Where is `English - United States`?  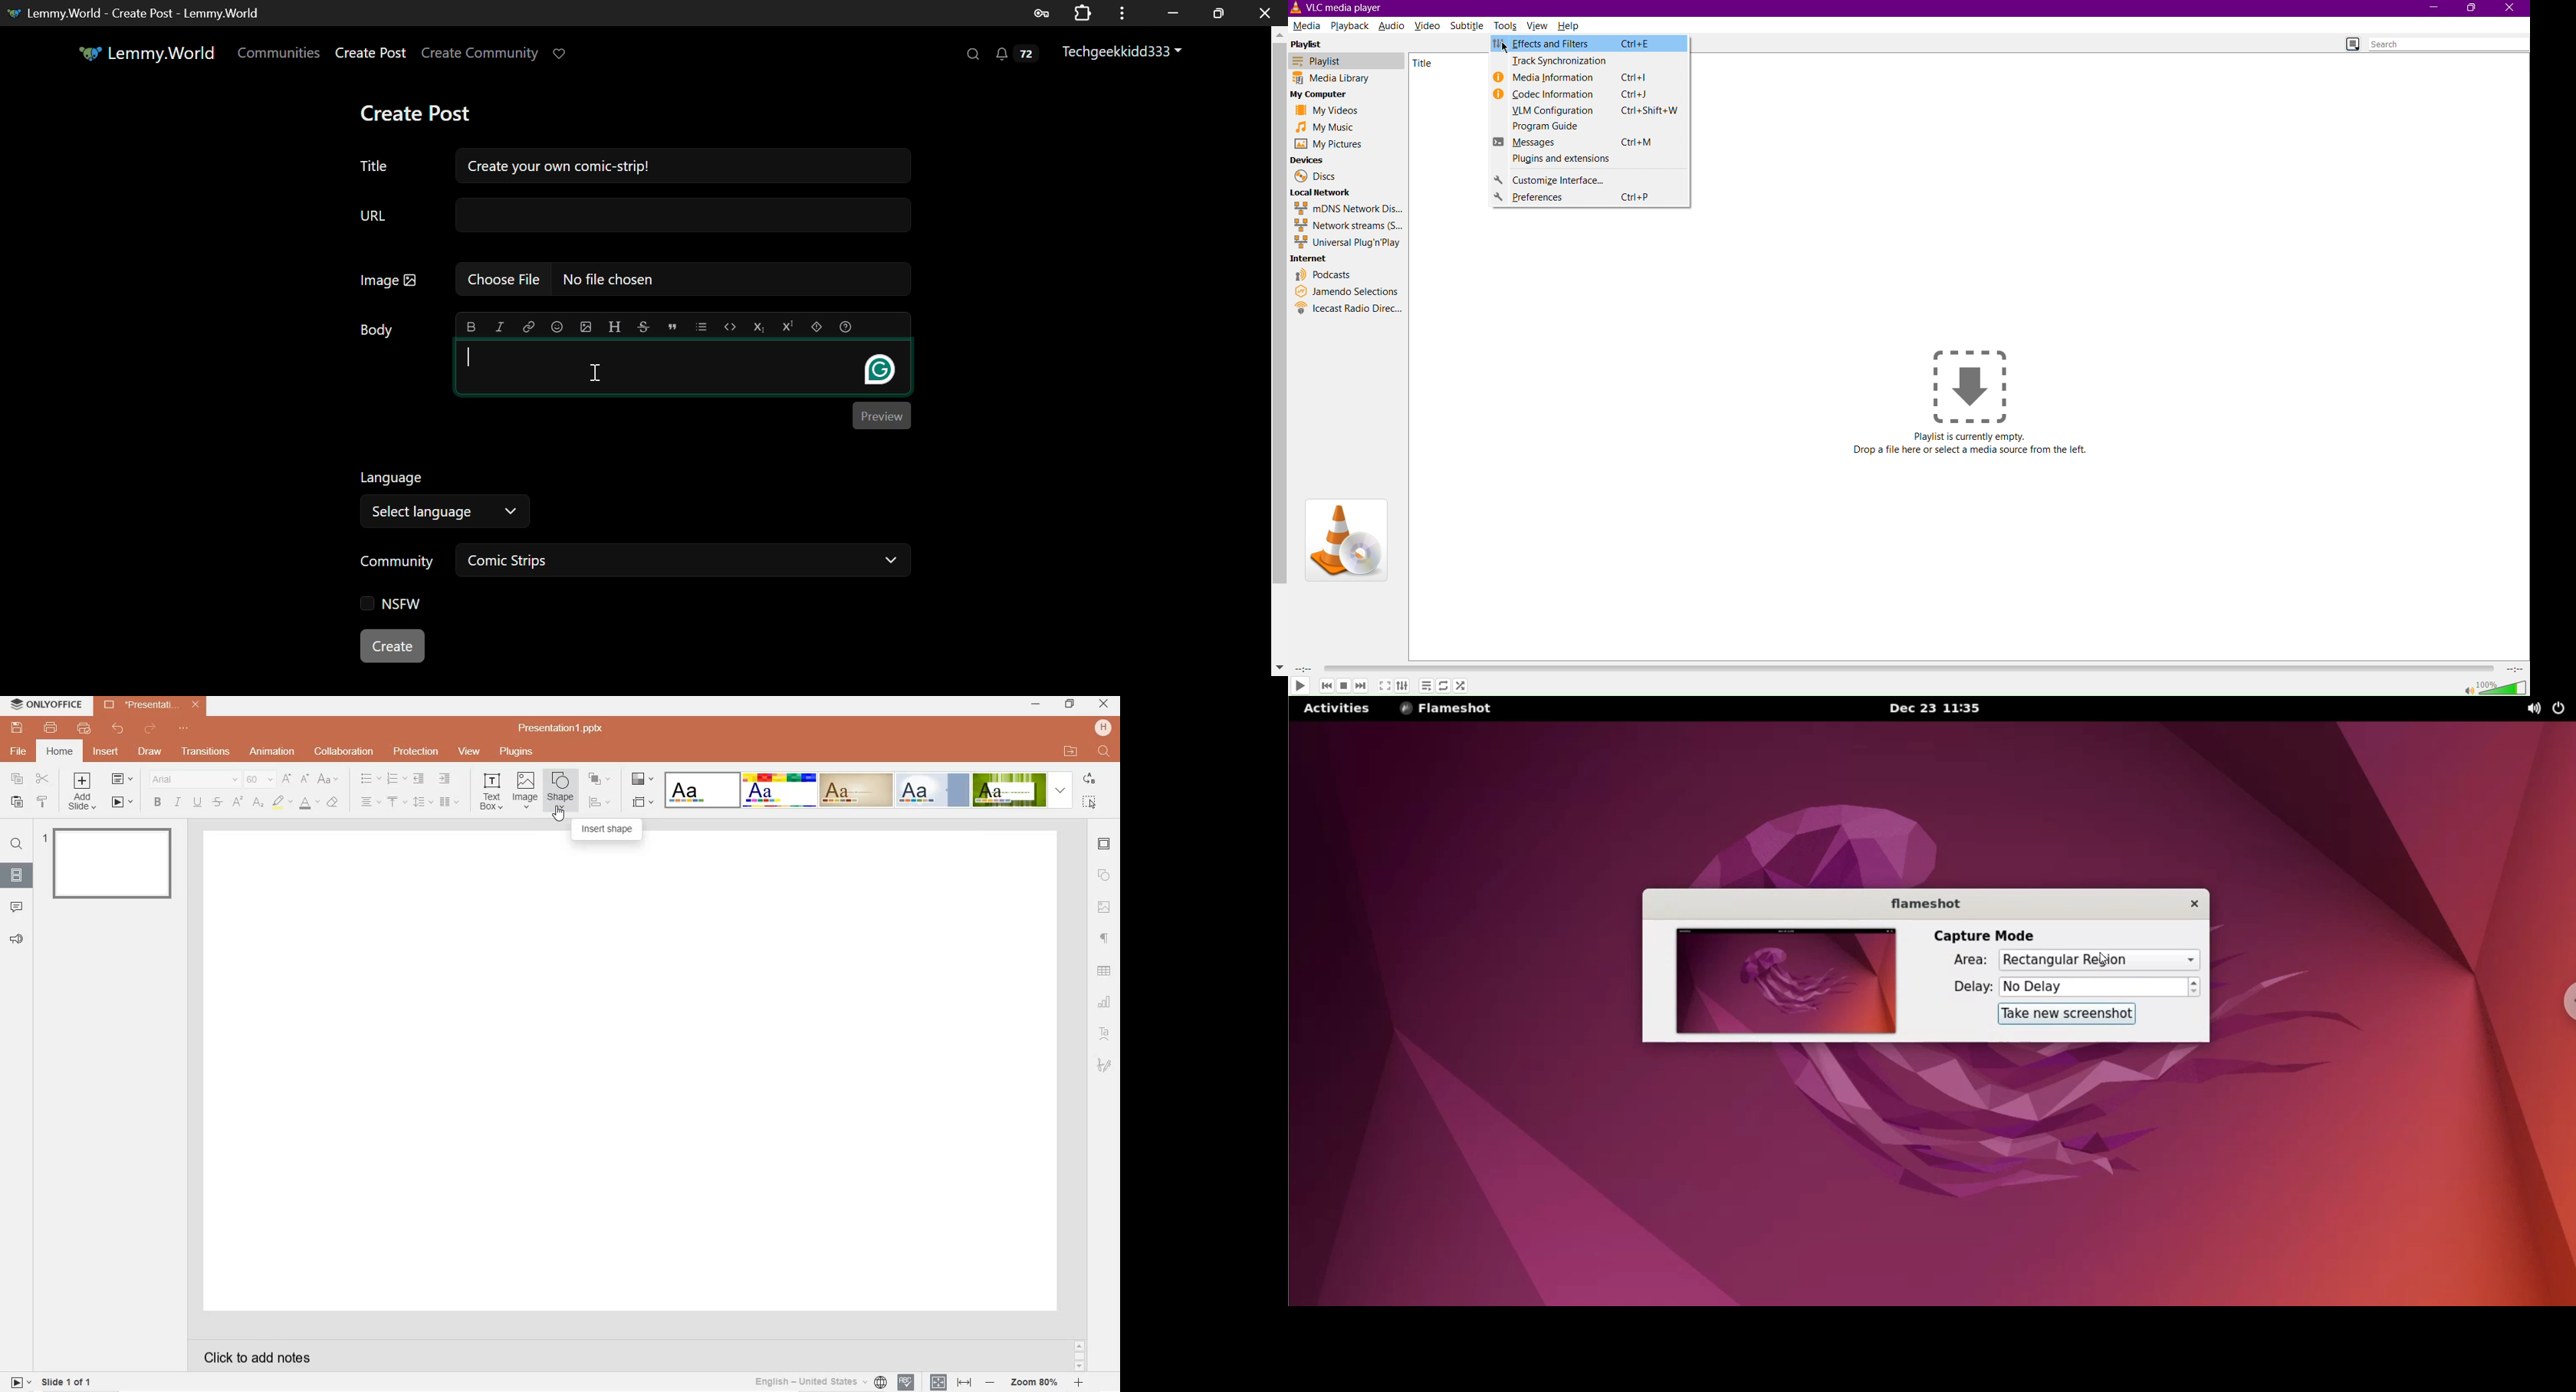
English - United States is located at coordinates (819, 1382).